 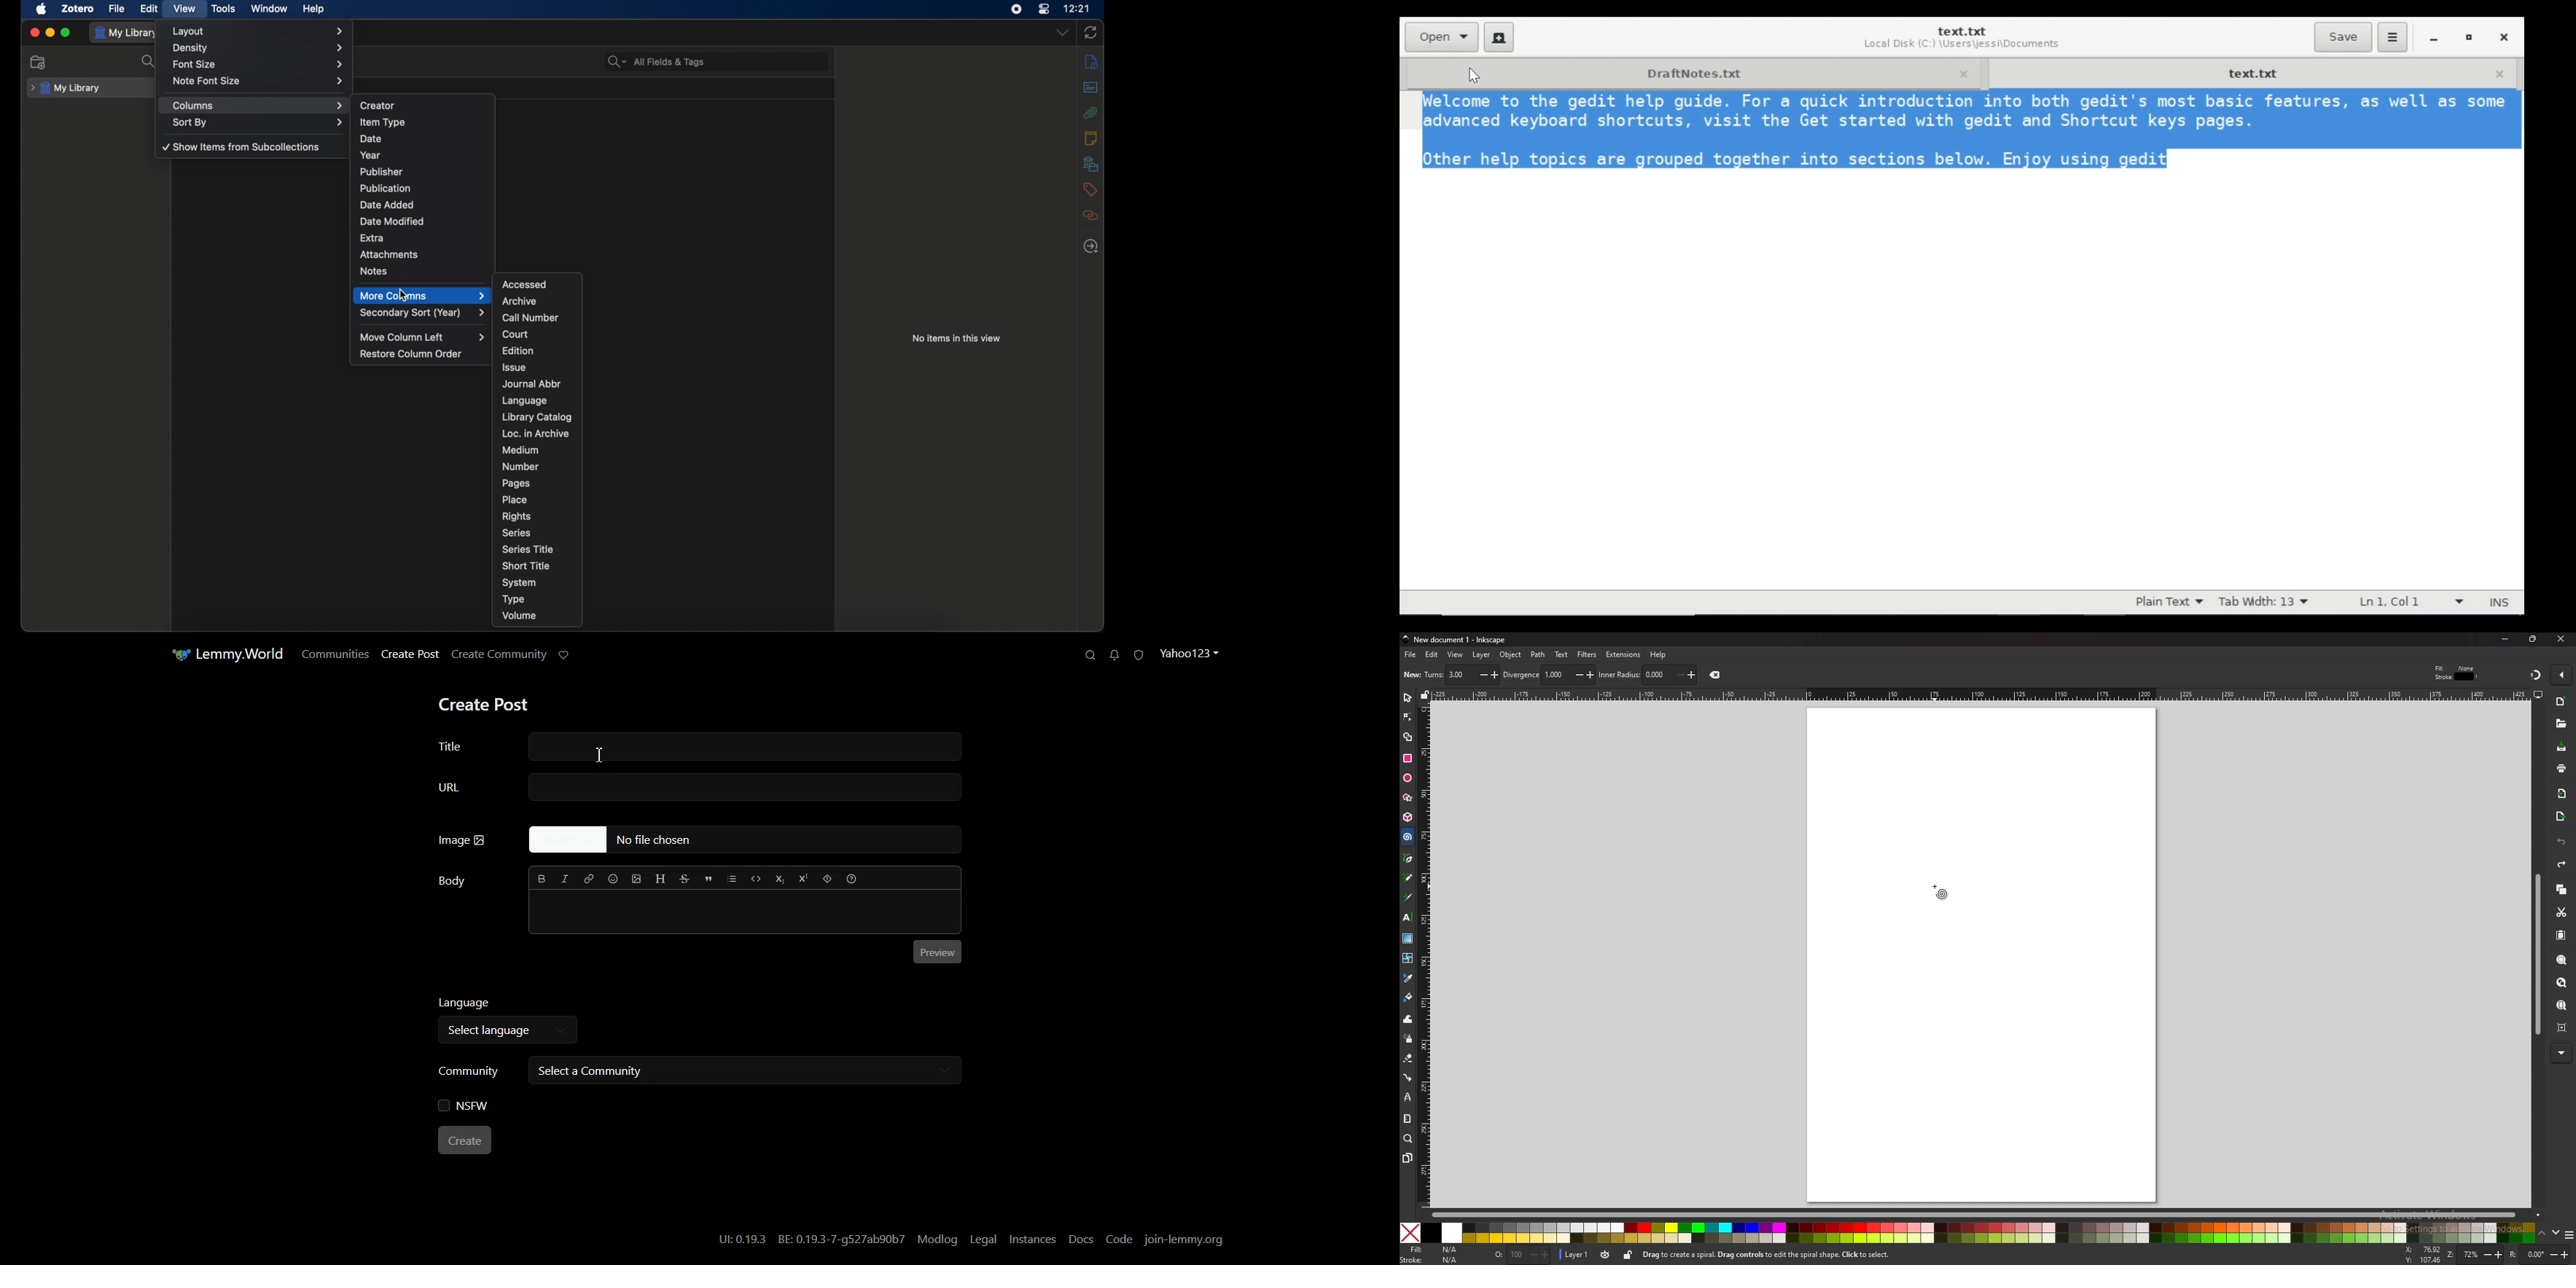 I want to click on call number, so click(x=531, y=318).